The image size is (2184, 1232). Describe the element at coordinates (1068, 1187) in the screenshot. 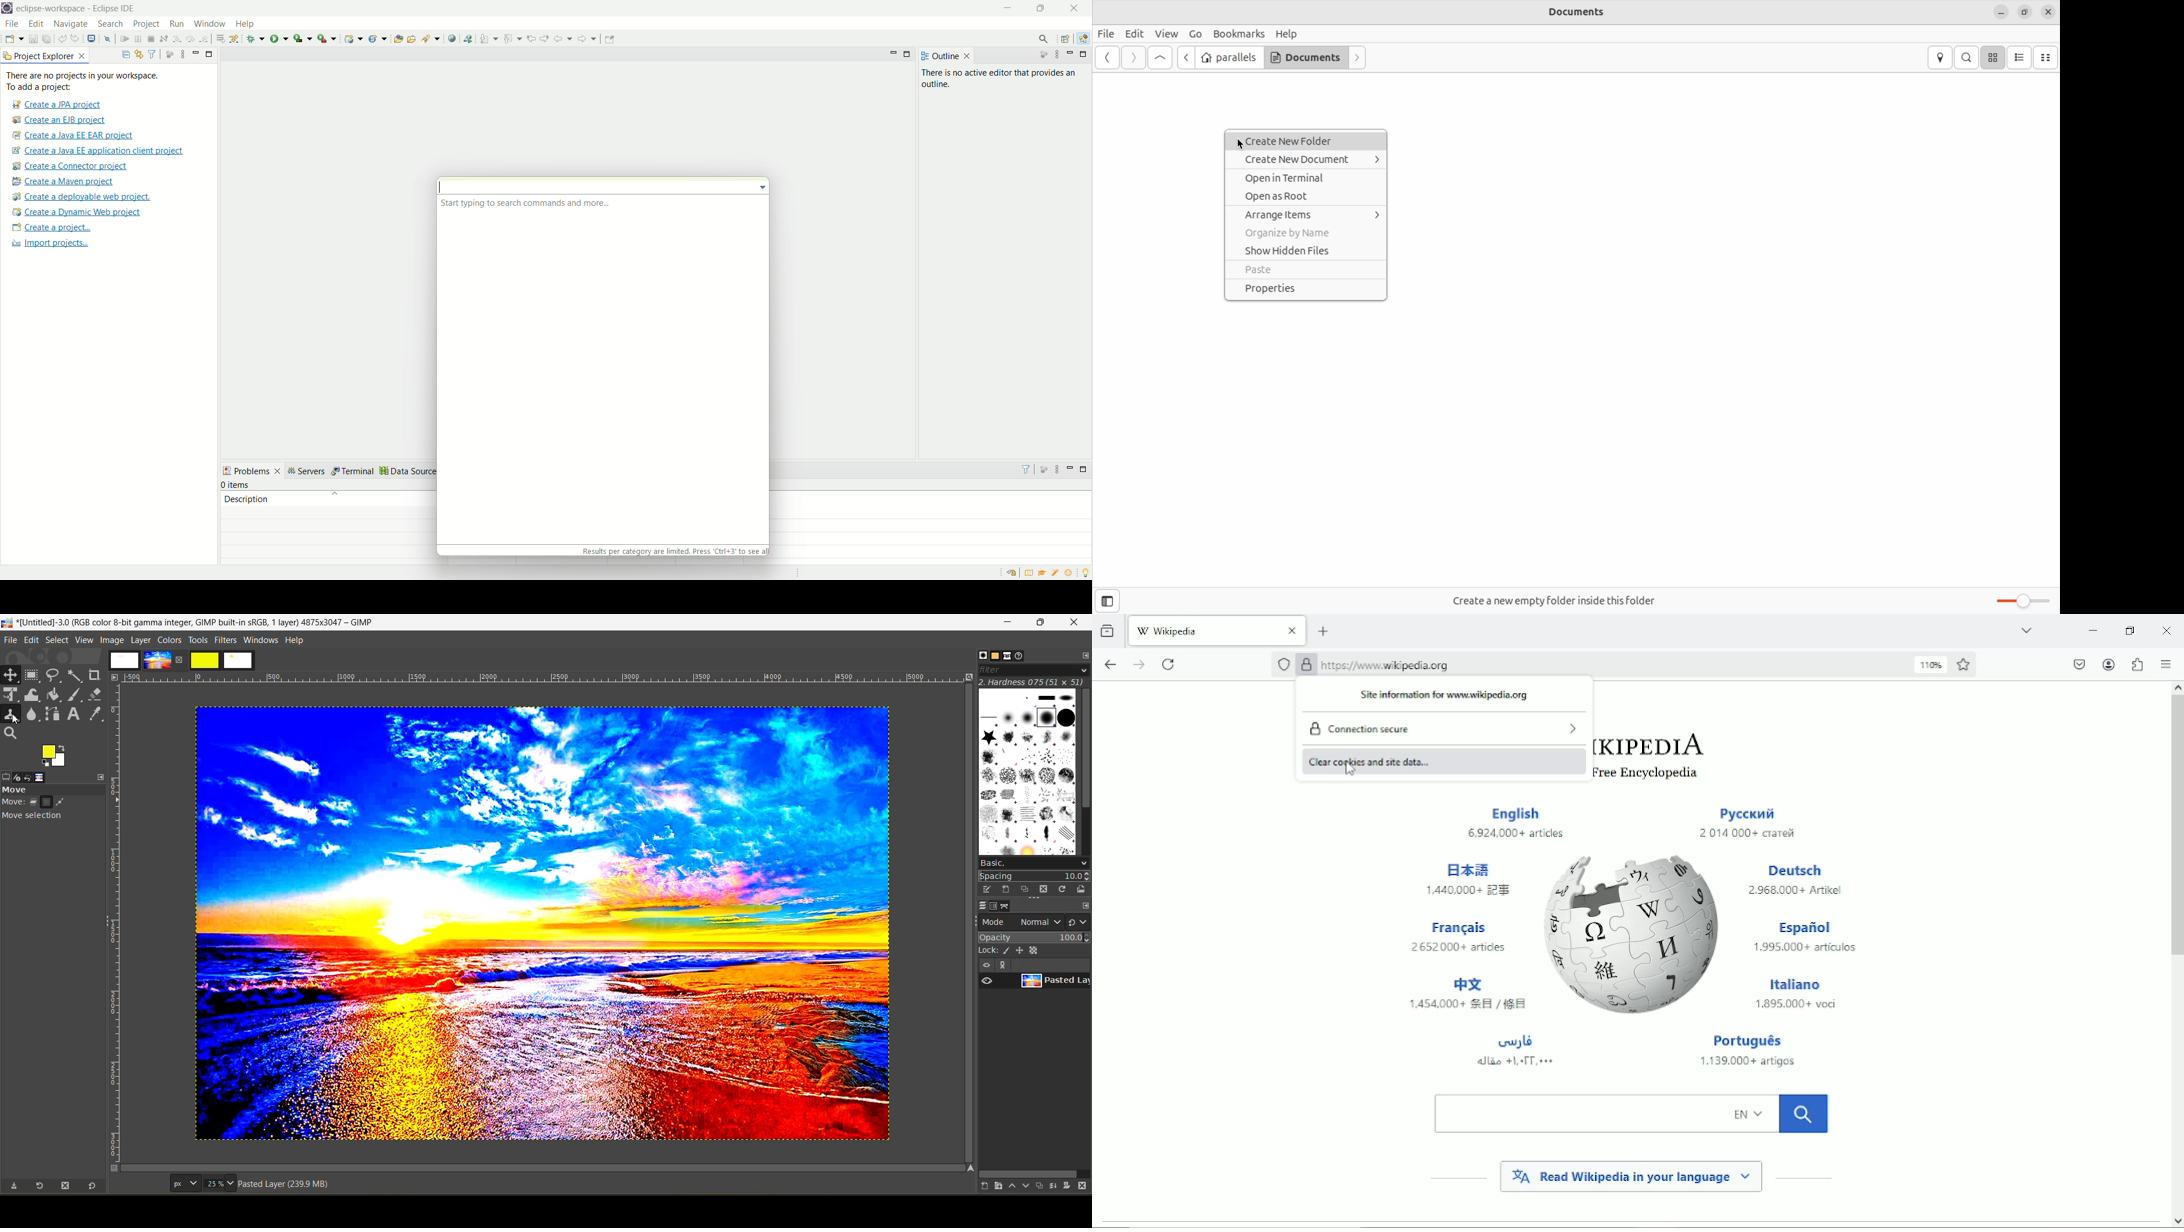

I see `add a mask` at that location.